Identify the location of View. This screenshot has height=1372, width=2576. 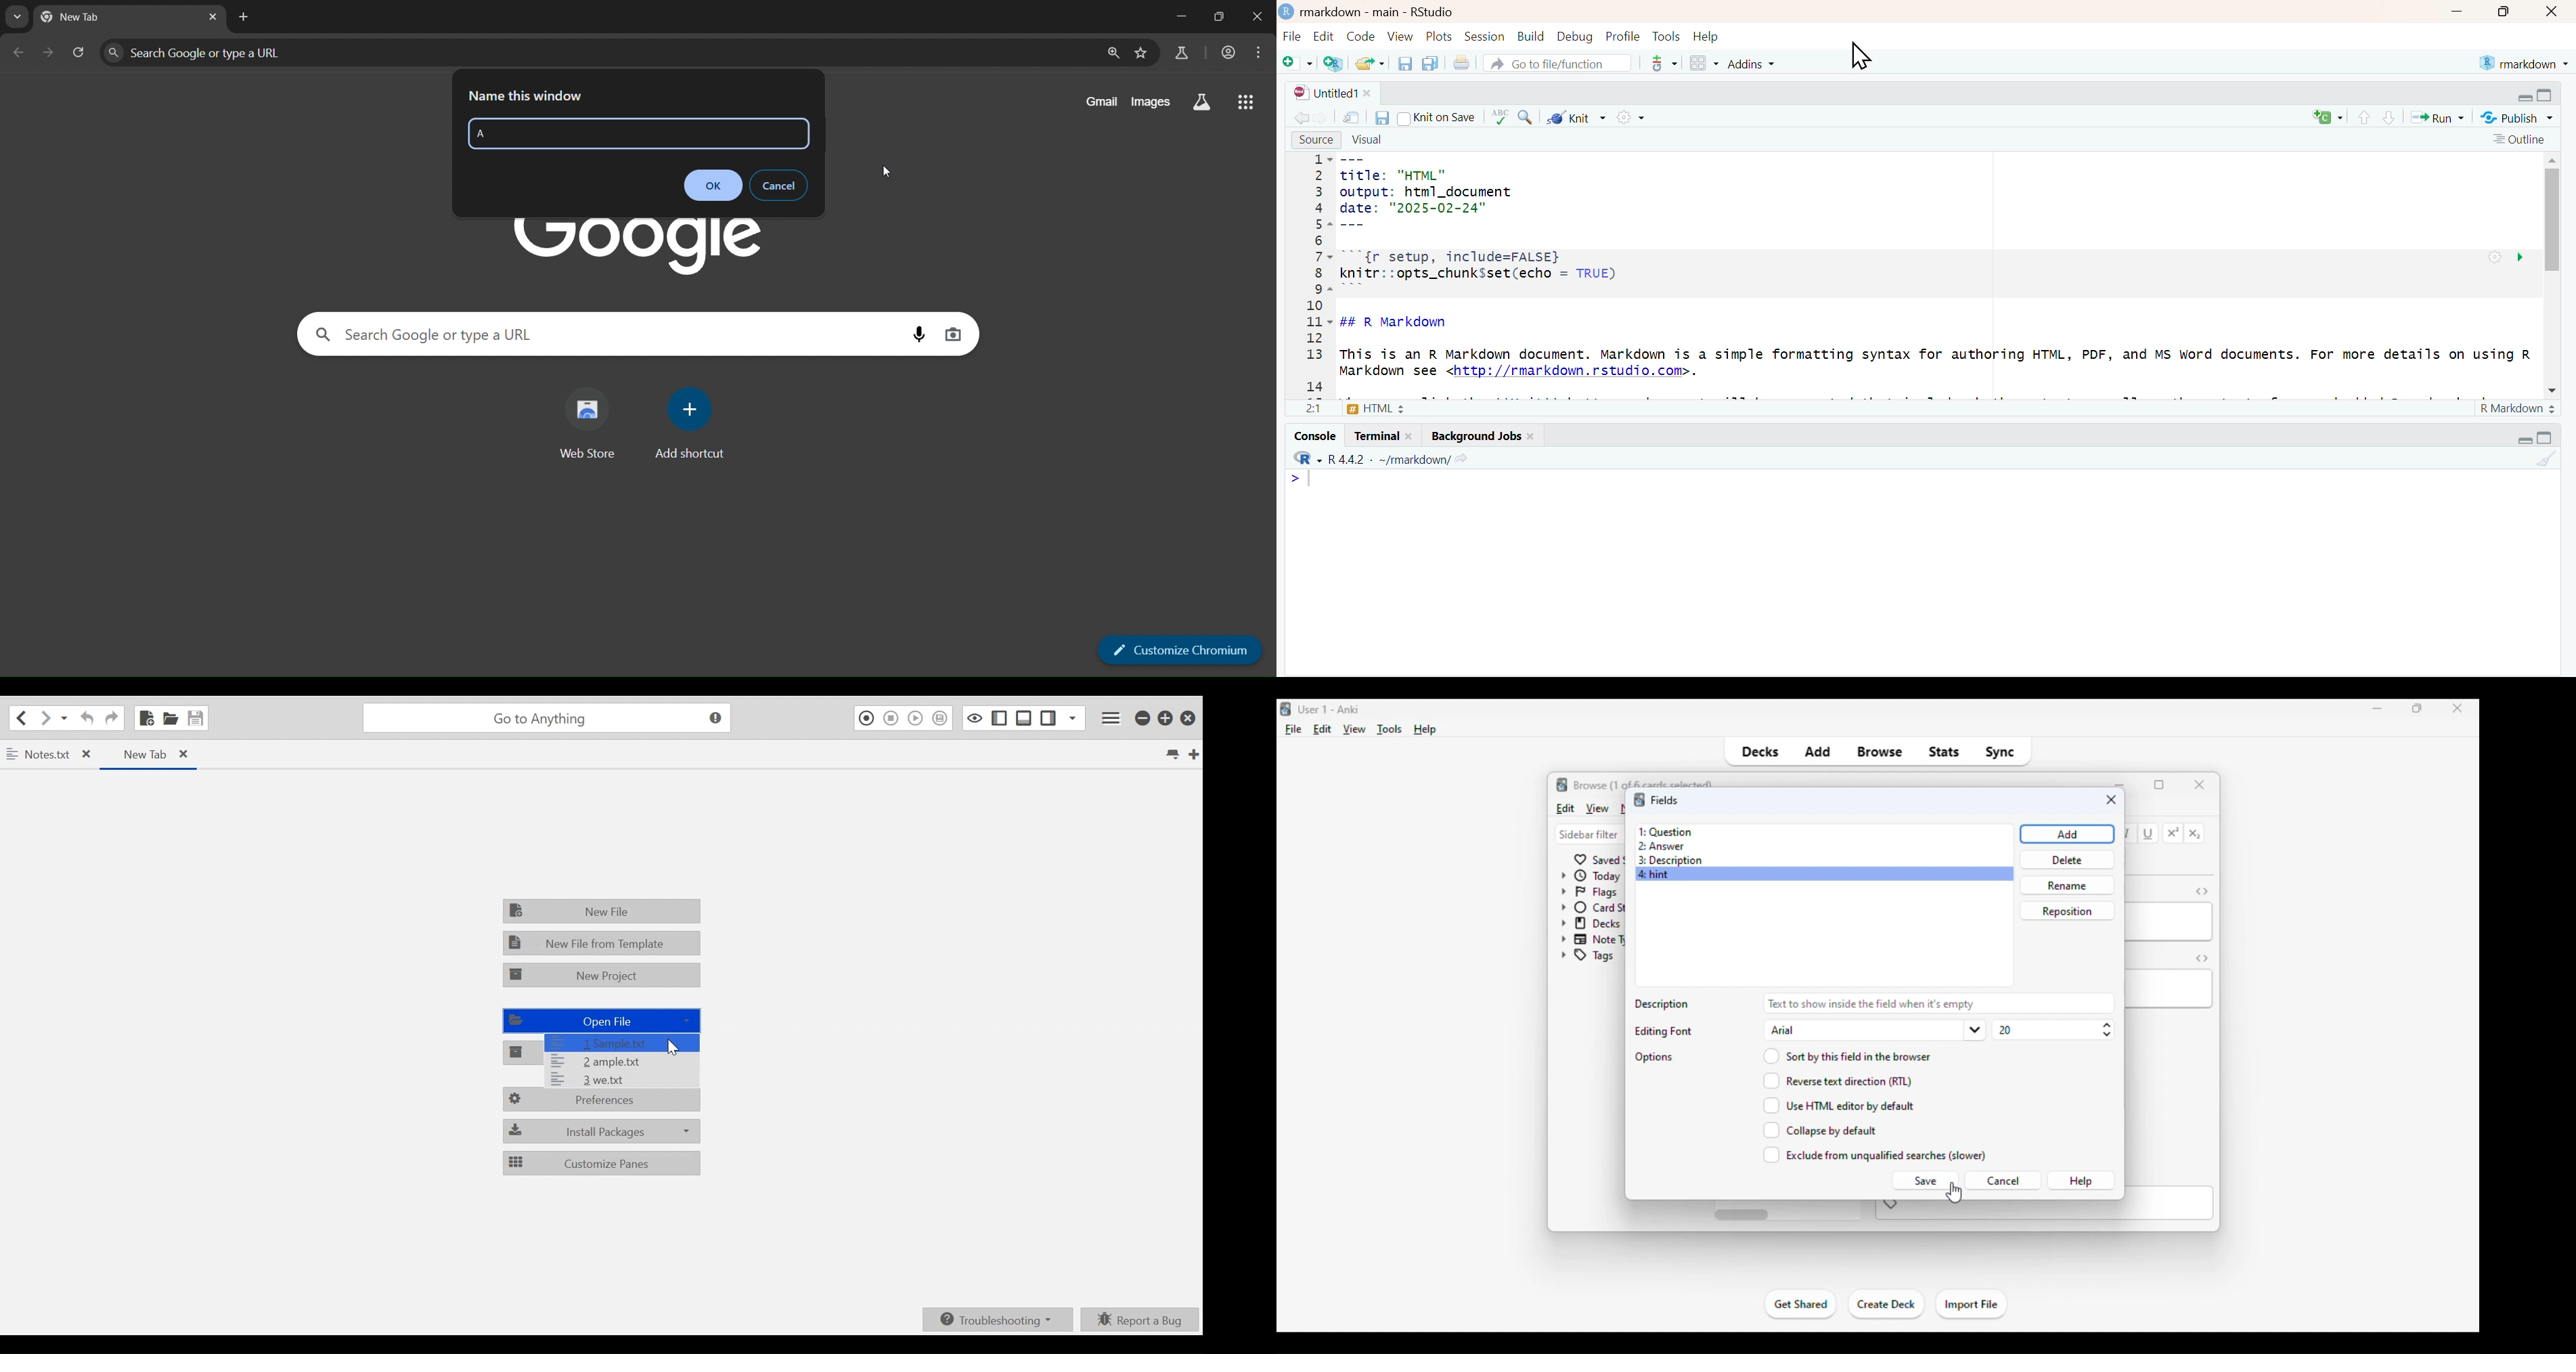
(1400, 36).